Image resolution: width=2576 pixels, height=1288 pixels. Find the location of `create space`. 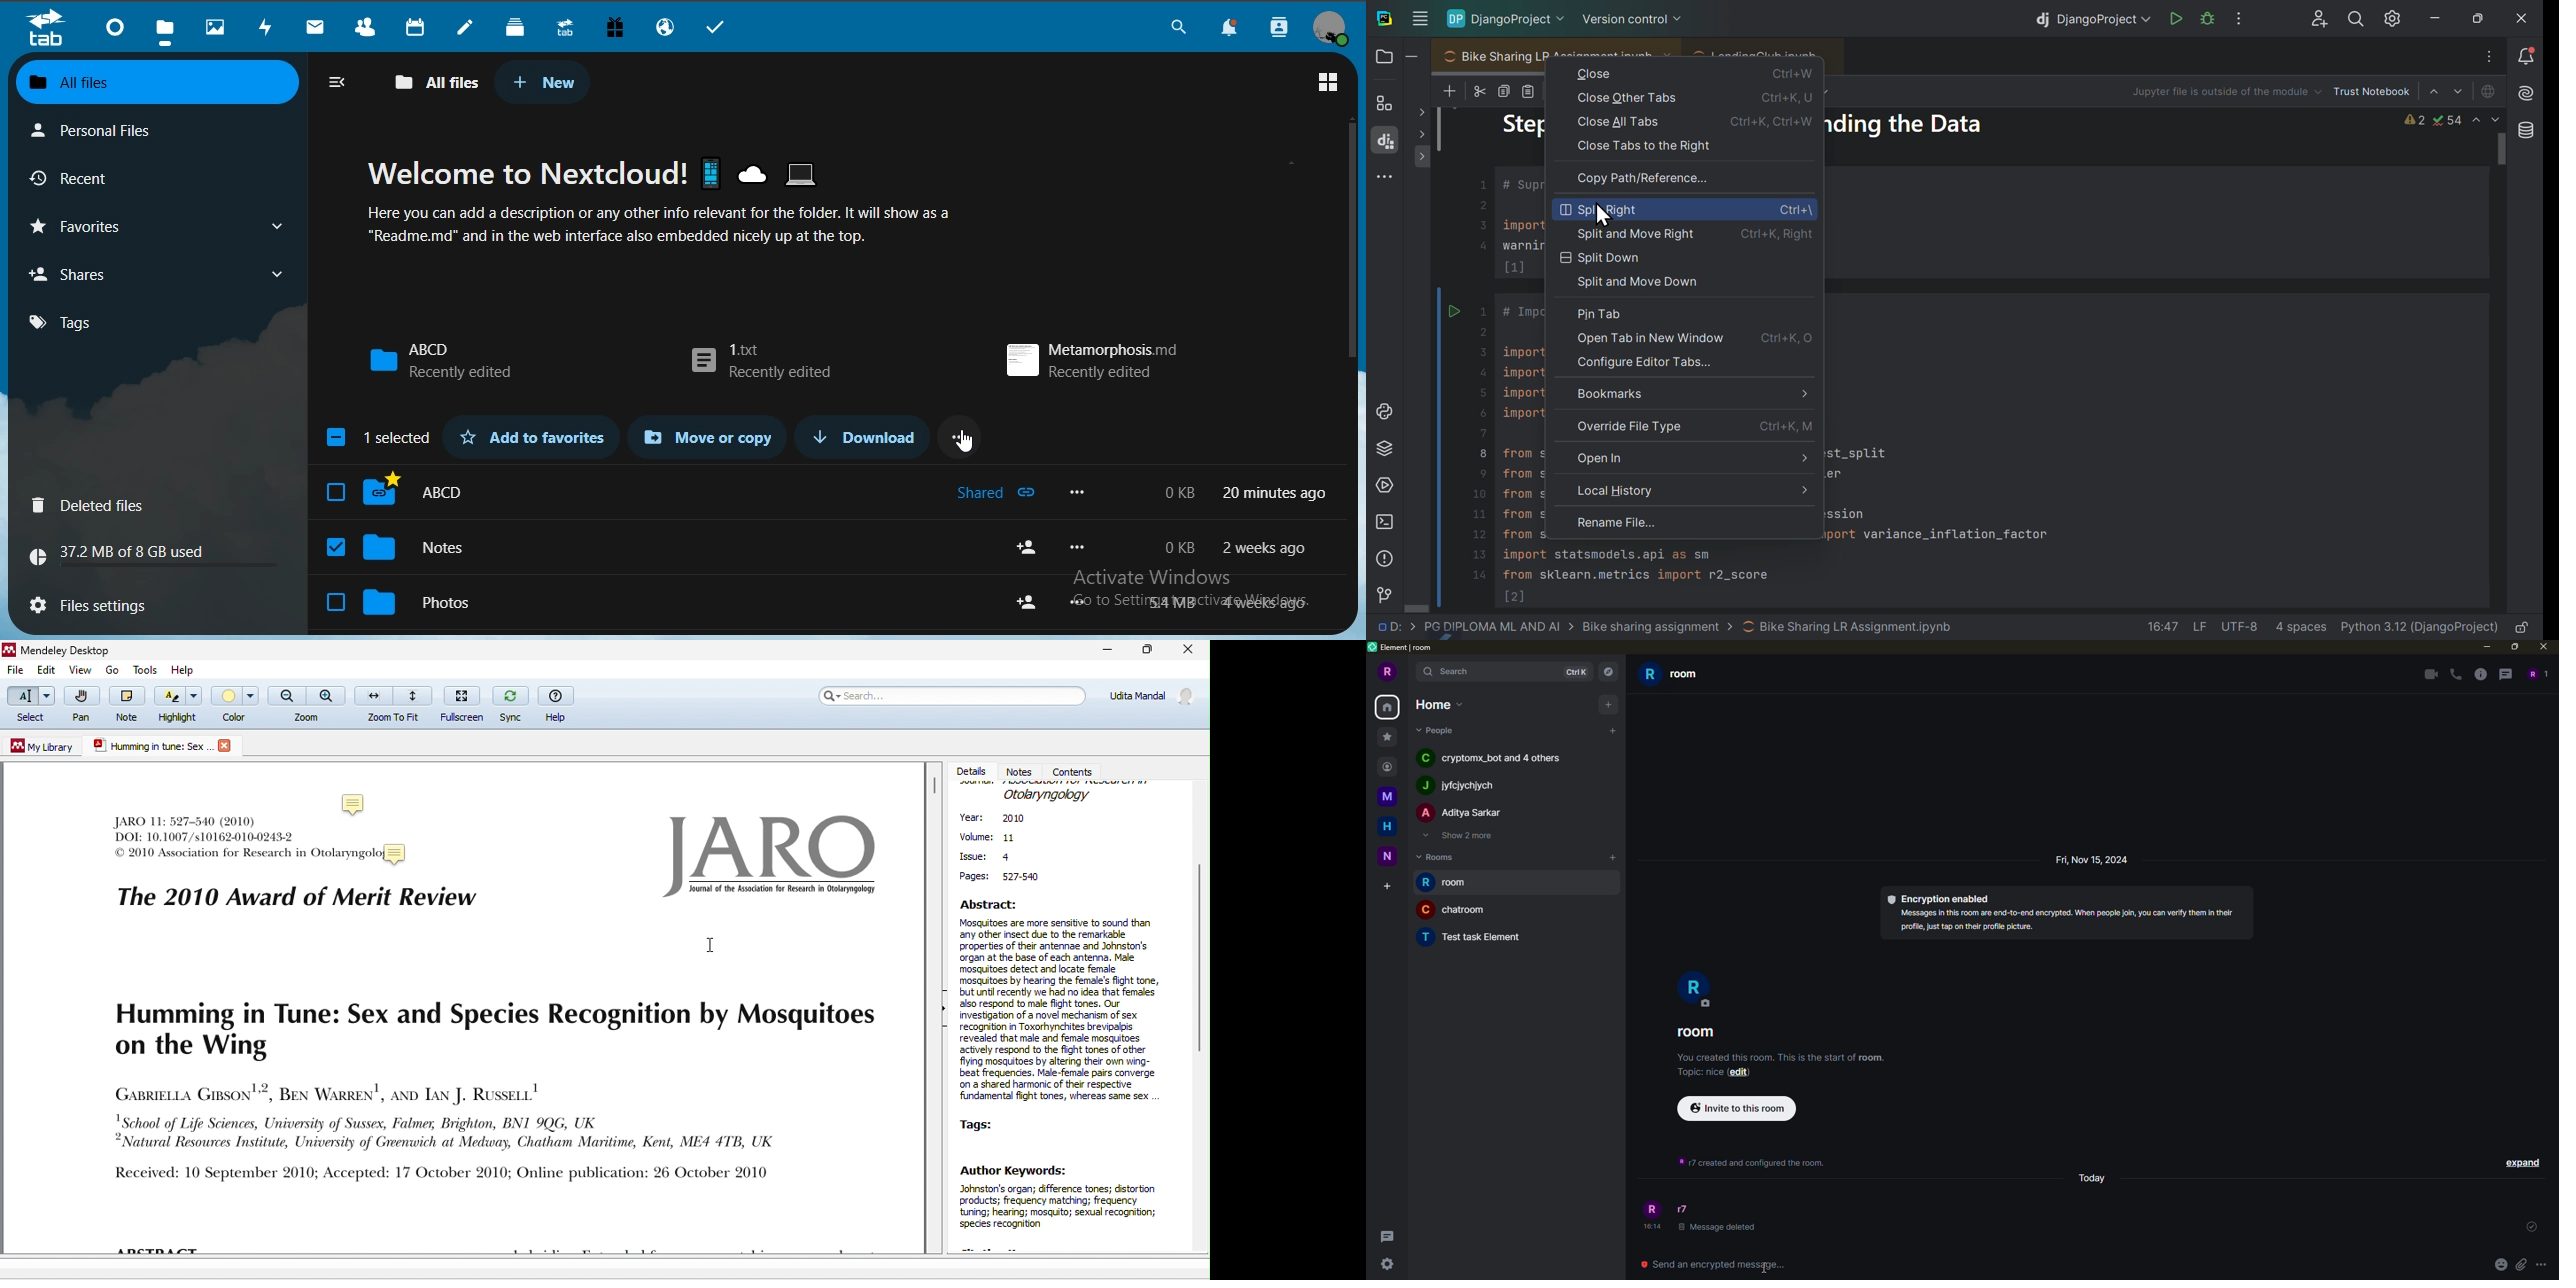

create space is located at coordinates (1383, 885).